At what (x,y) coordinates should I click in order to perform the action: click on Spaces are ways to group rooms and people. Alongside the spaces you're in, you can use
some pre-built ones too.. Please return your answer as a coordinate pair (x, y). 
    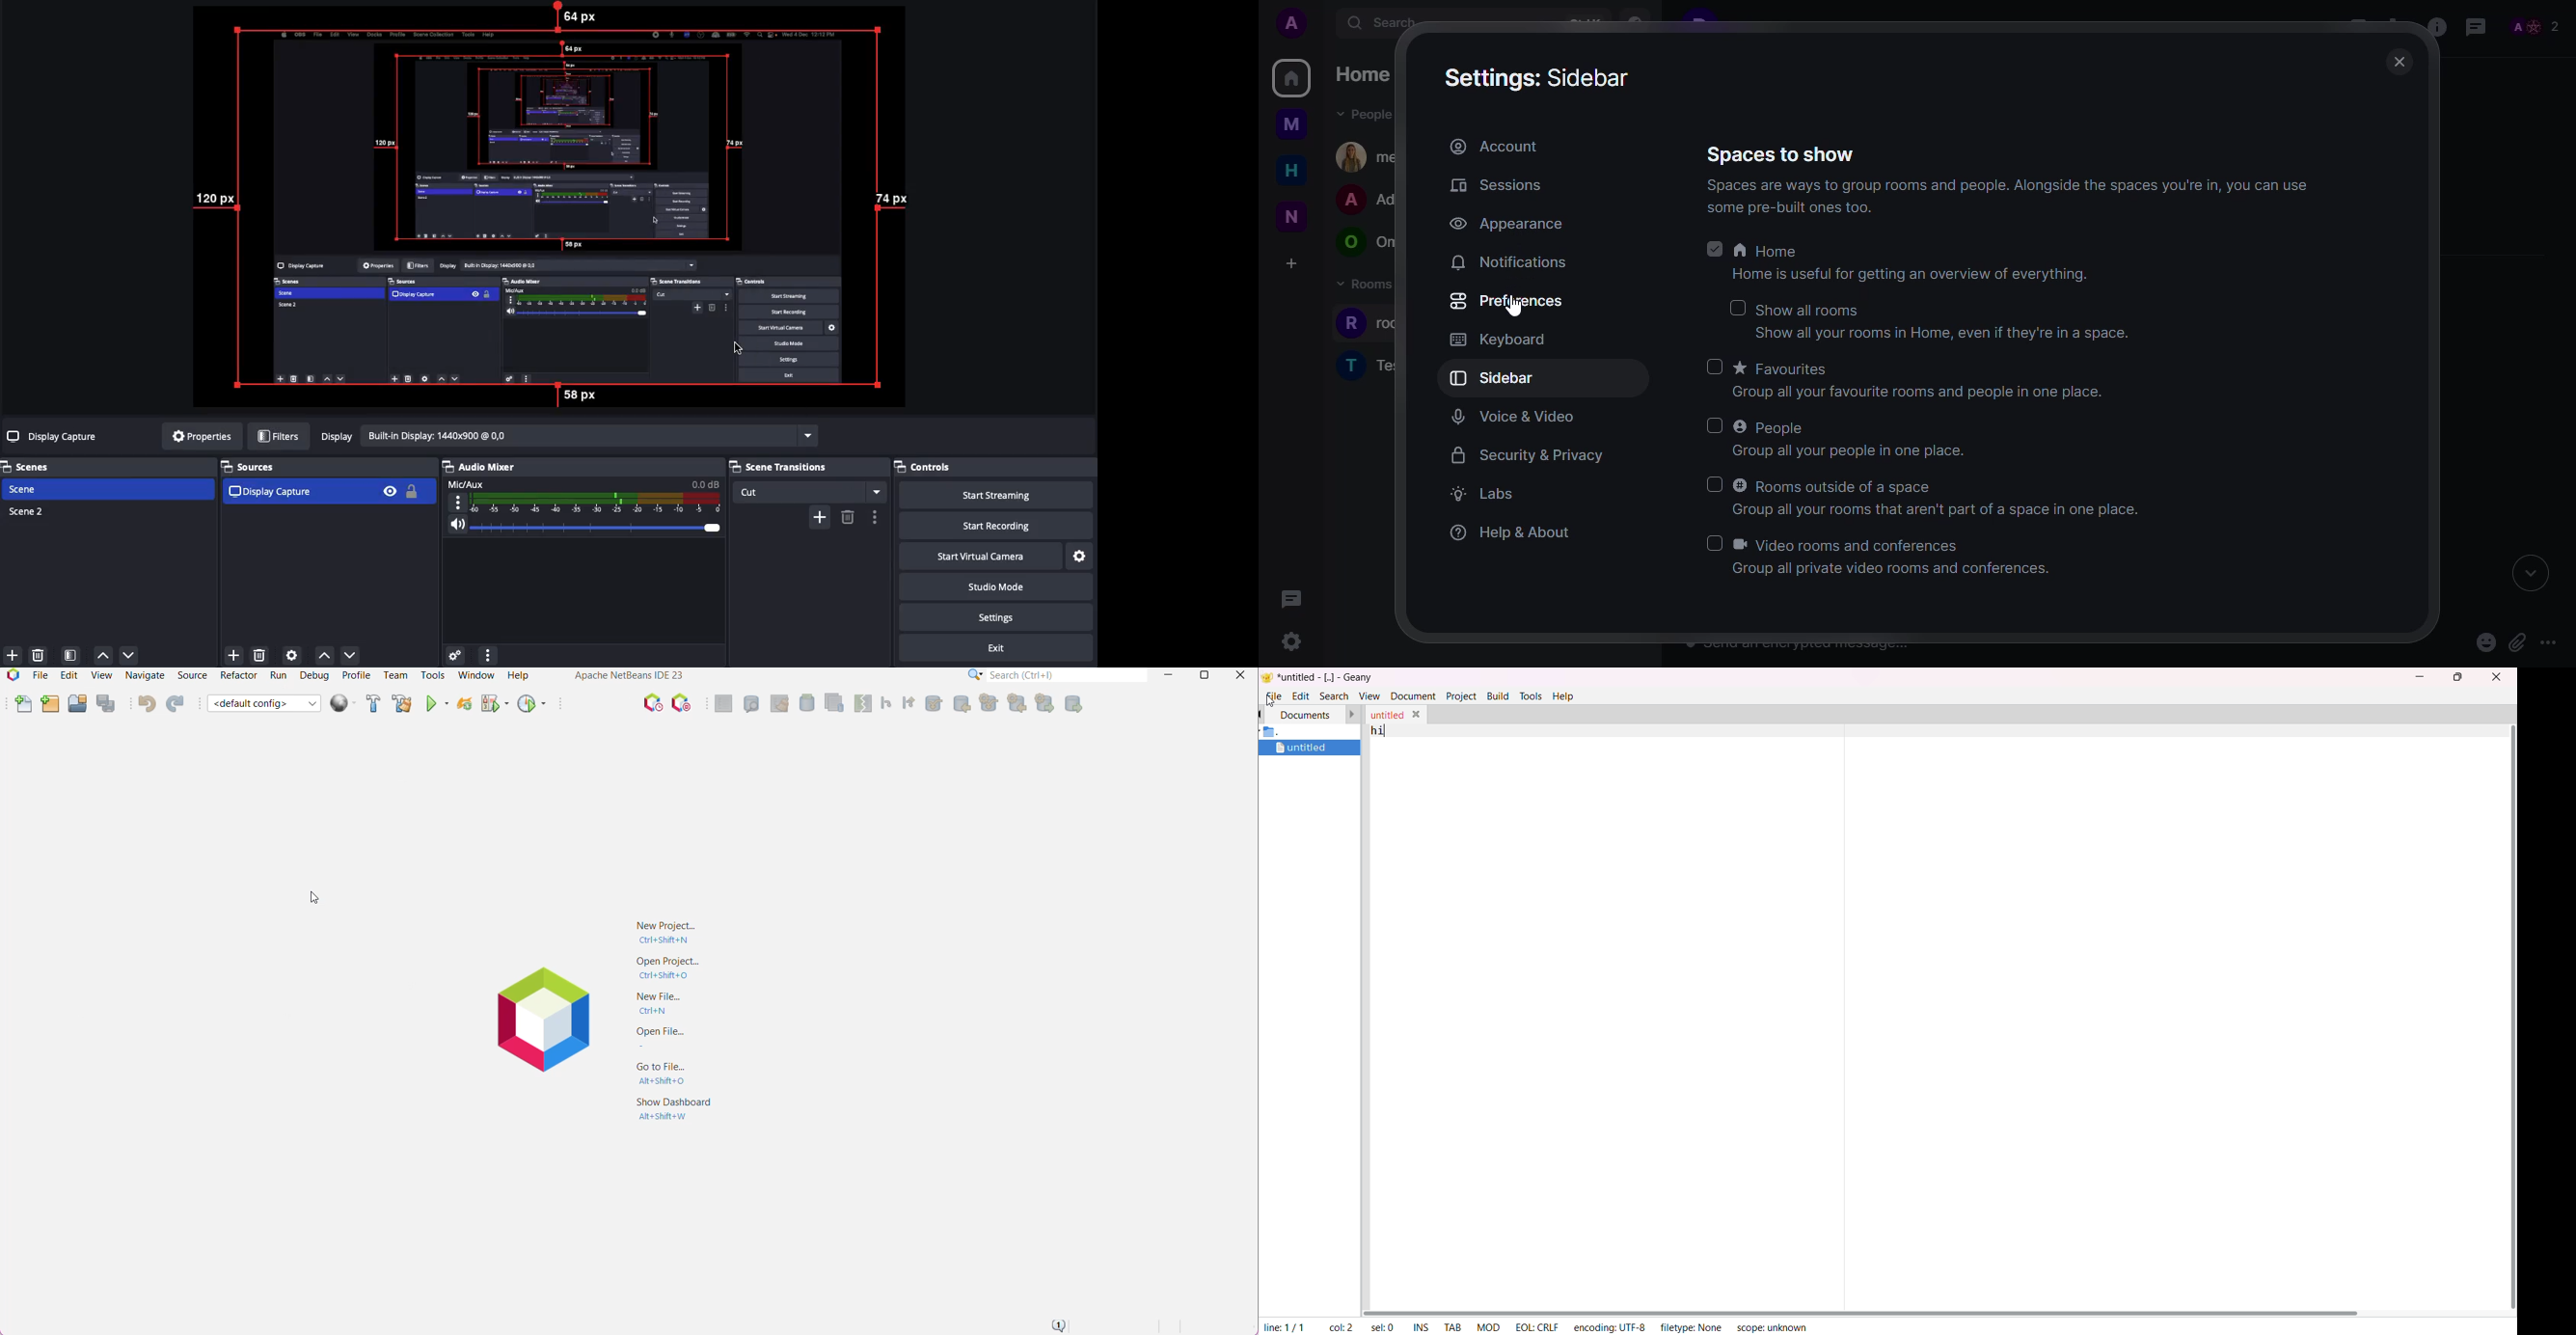
    Looking at the image, I should click on (1996, 198).